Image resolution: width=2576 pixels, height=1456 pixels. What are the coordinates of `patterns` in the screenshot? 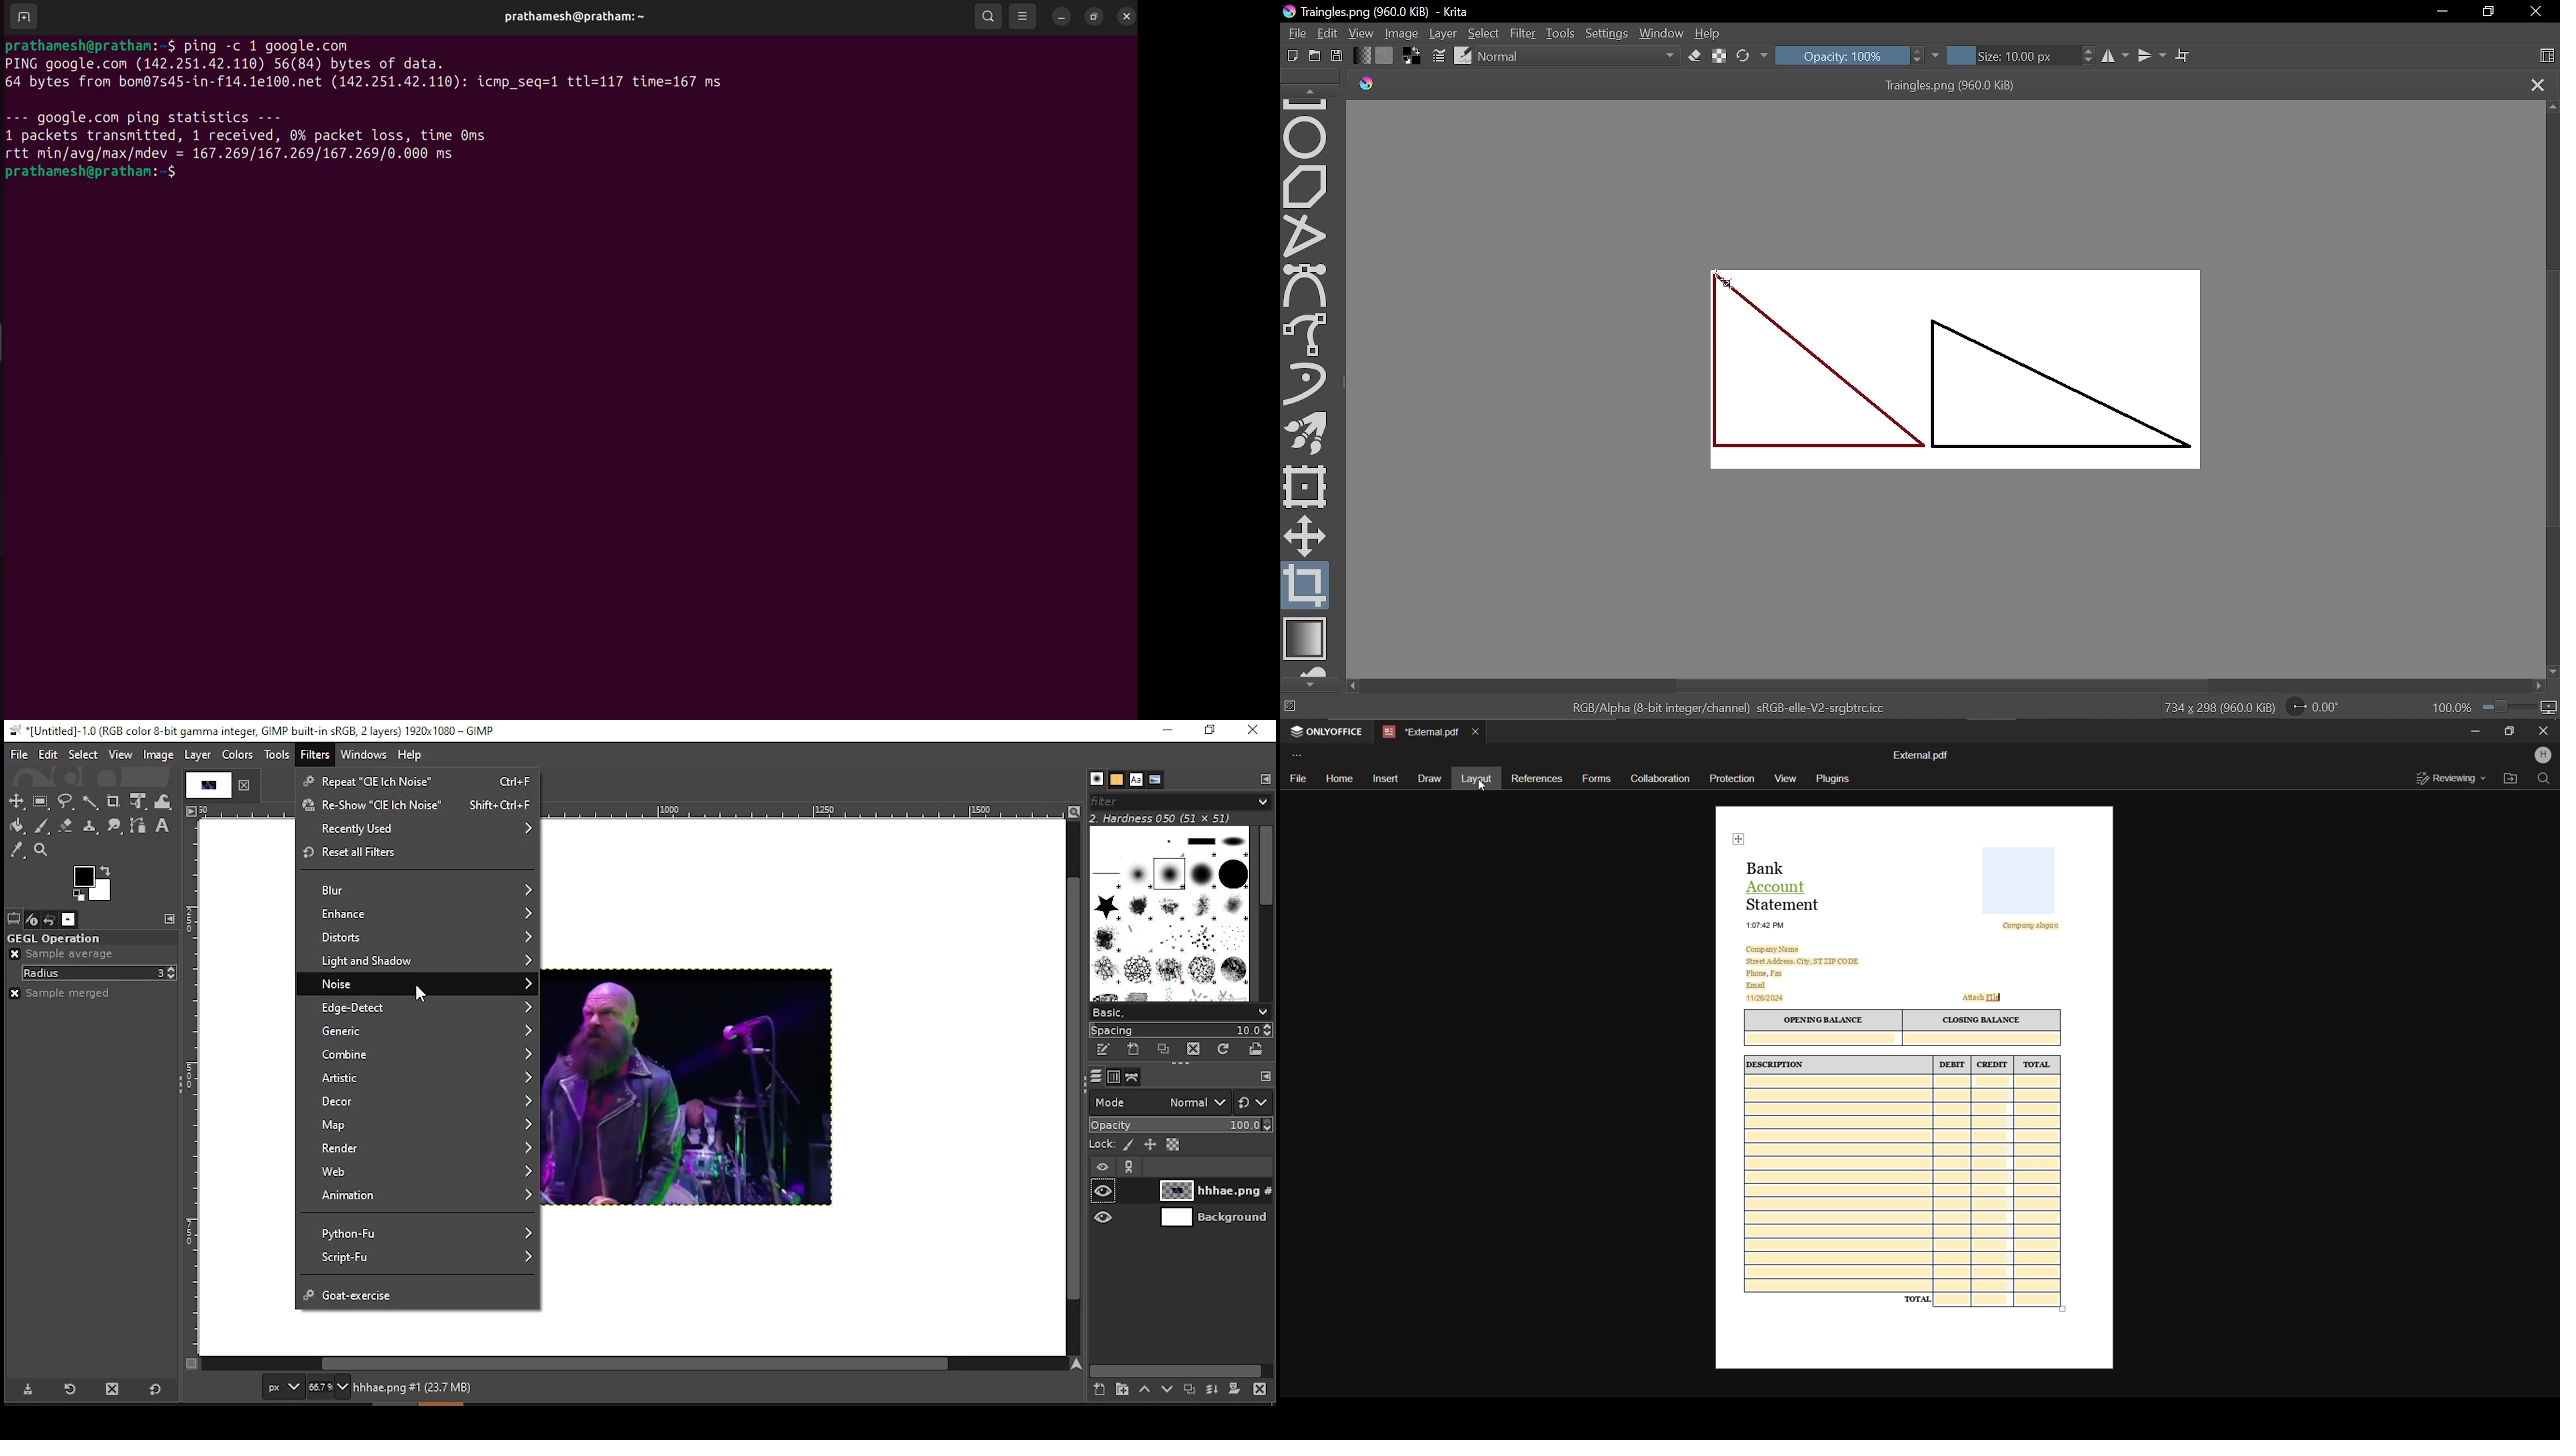 It's located at (1117, 780).